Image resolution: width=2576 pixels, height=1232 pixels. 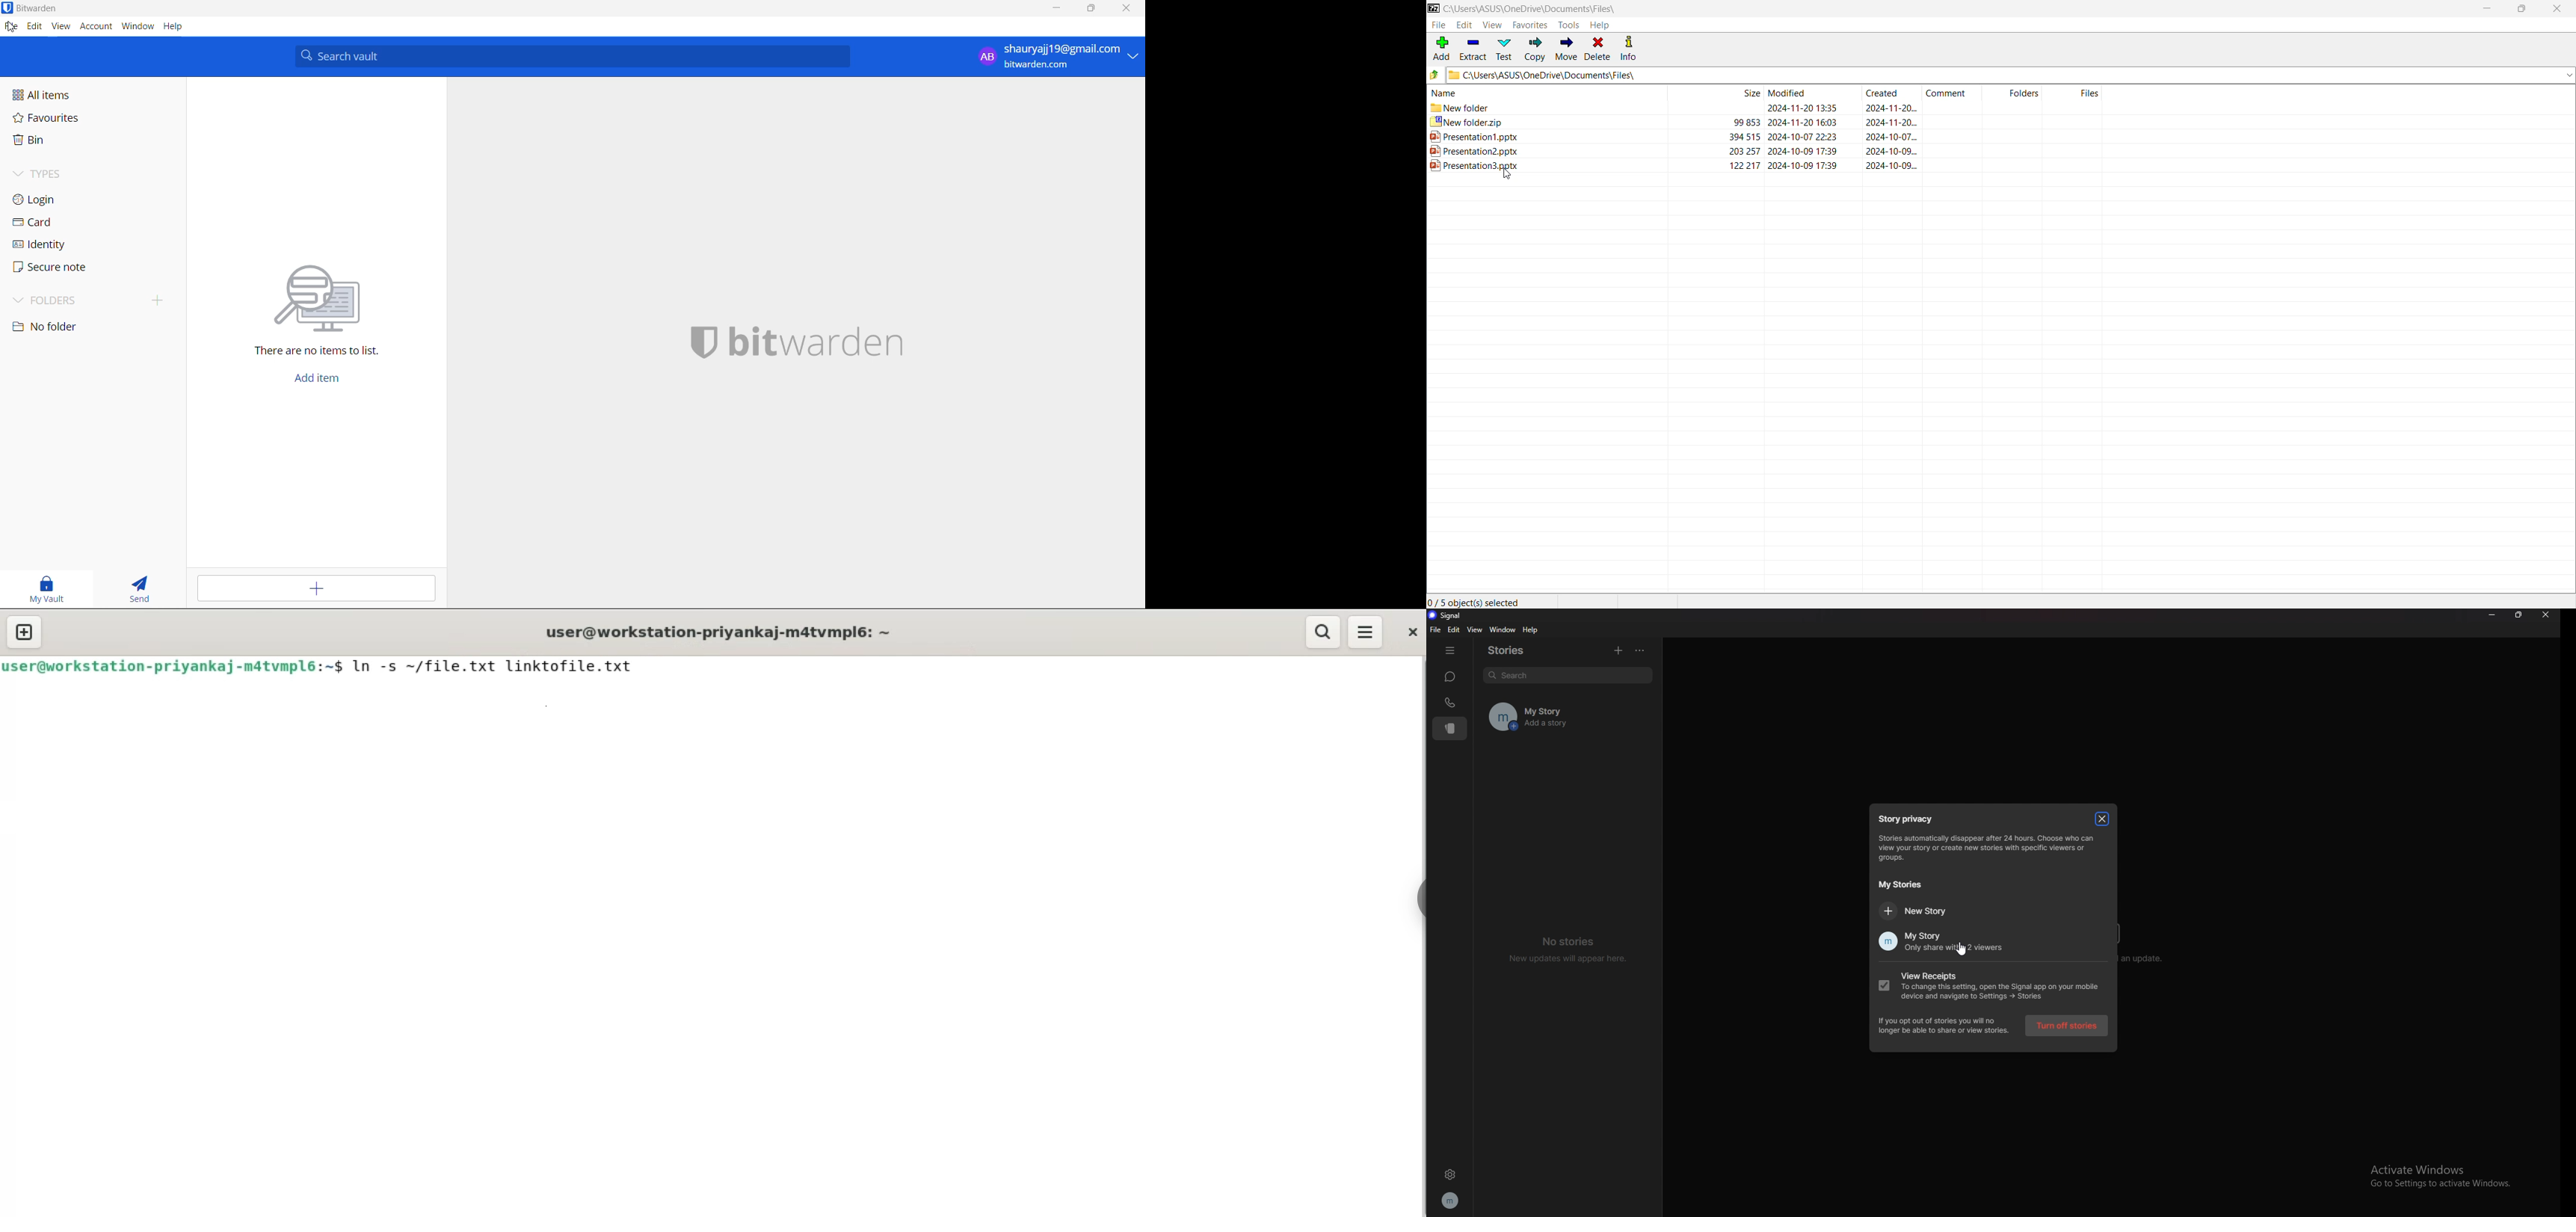 What do you see at coordinates (1452, 702) in the screenshot?
I see `calls` at bounding box center [1452, 702].